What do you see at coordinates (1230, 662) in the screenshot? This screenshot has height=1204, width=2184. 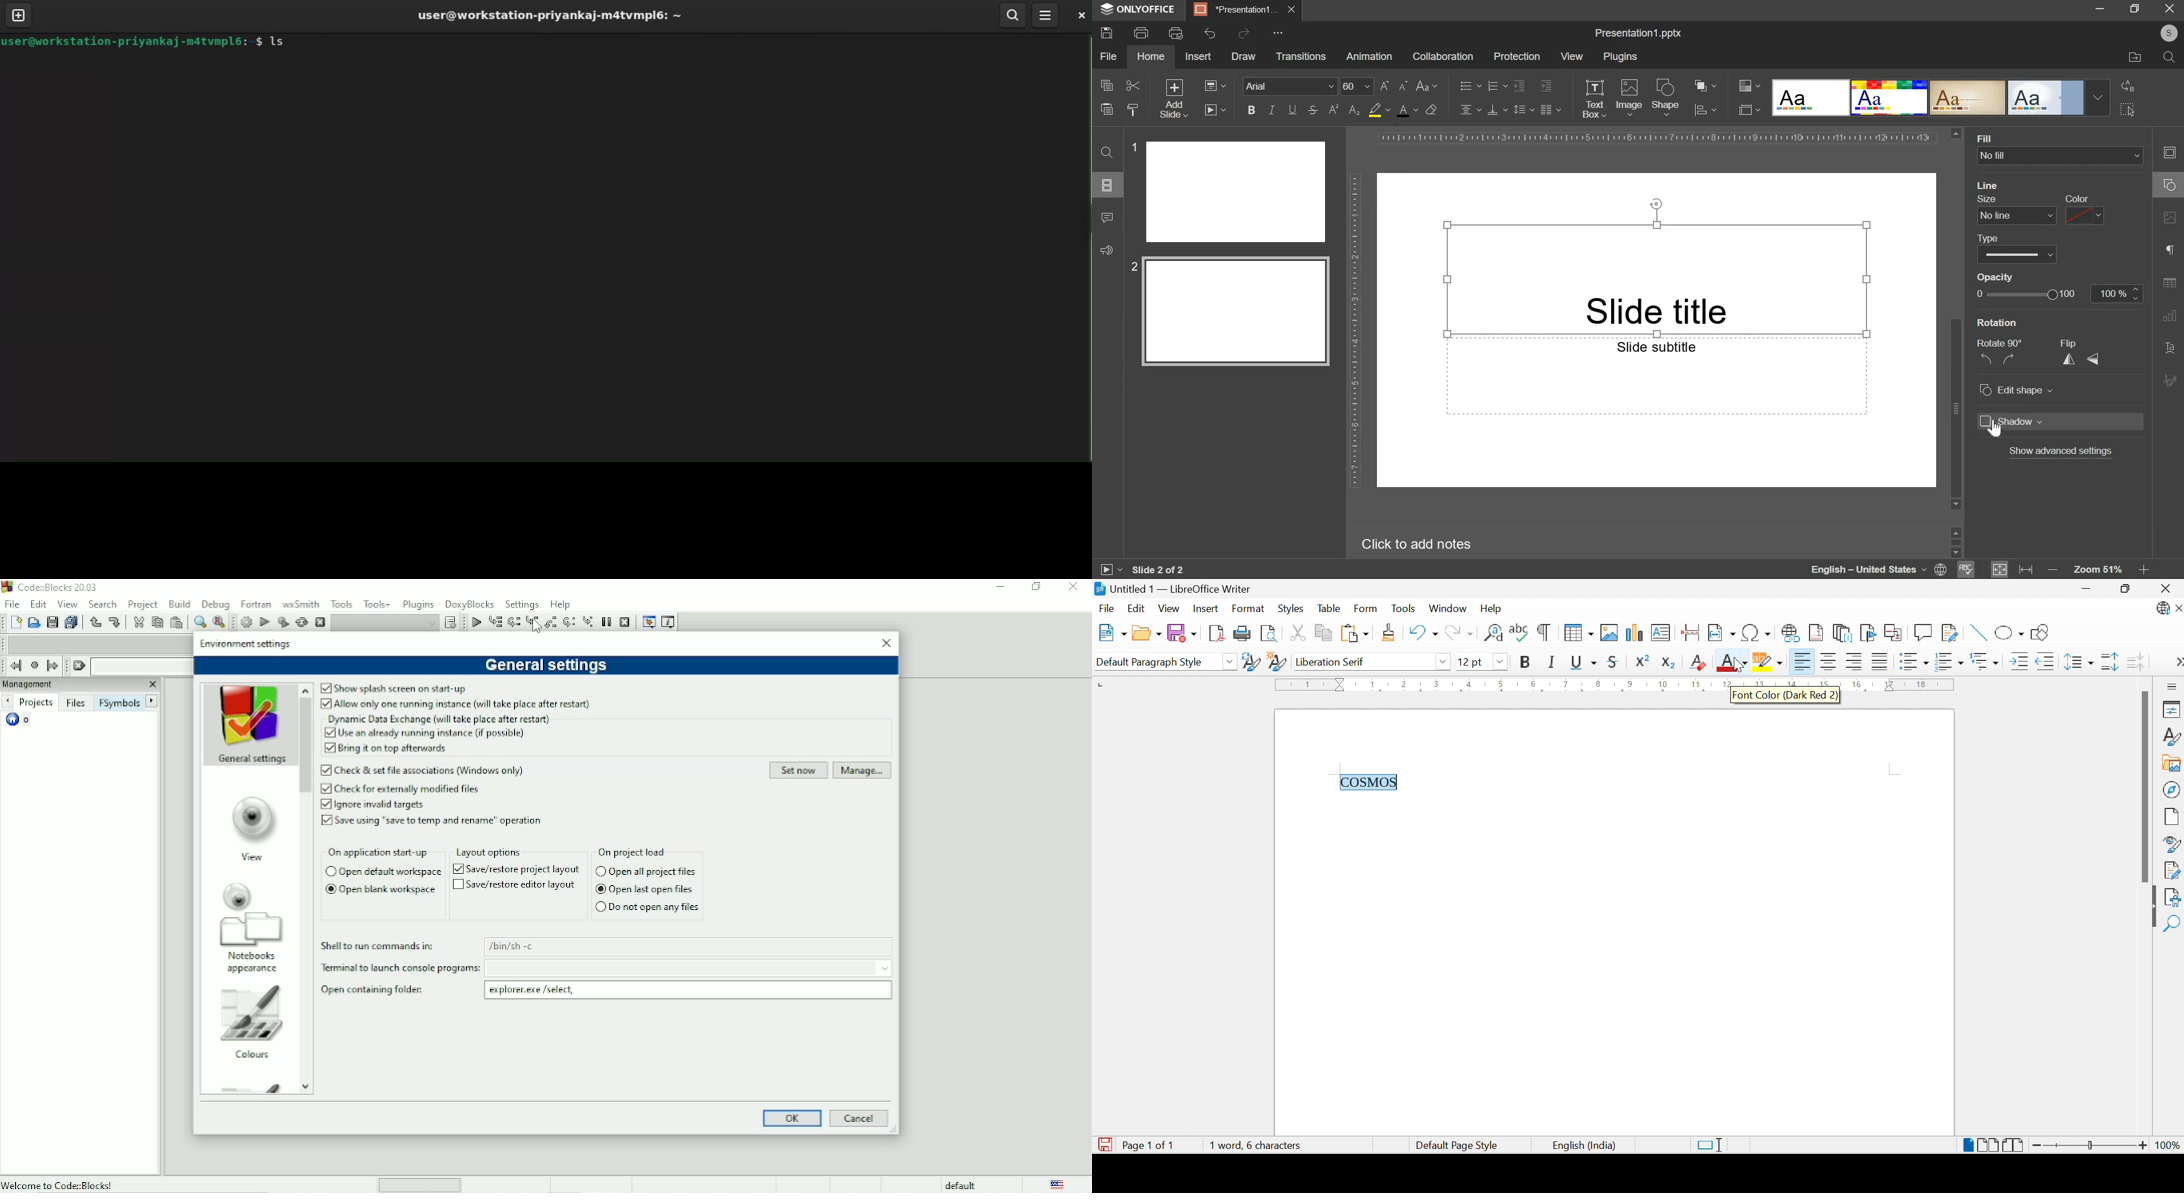 I see `Drop Down` at bounding box center [1230, 662].